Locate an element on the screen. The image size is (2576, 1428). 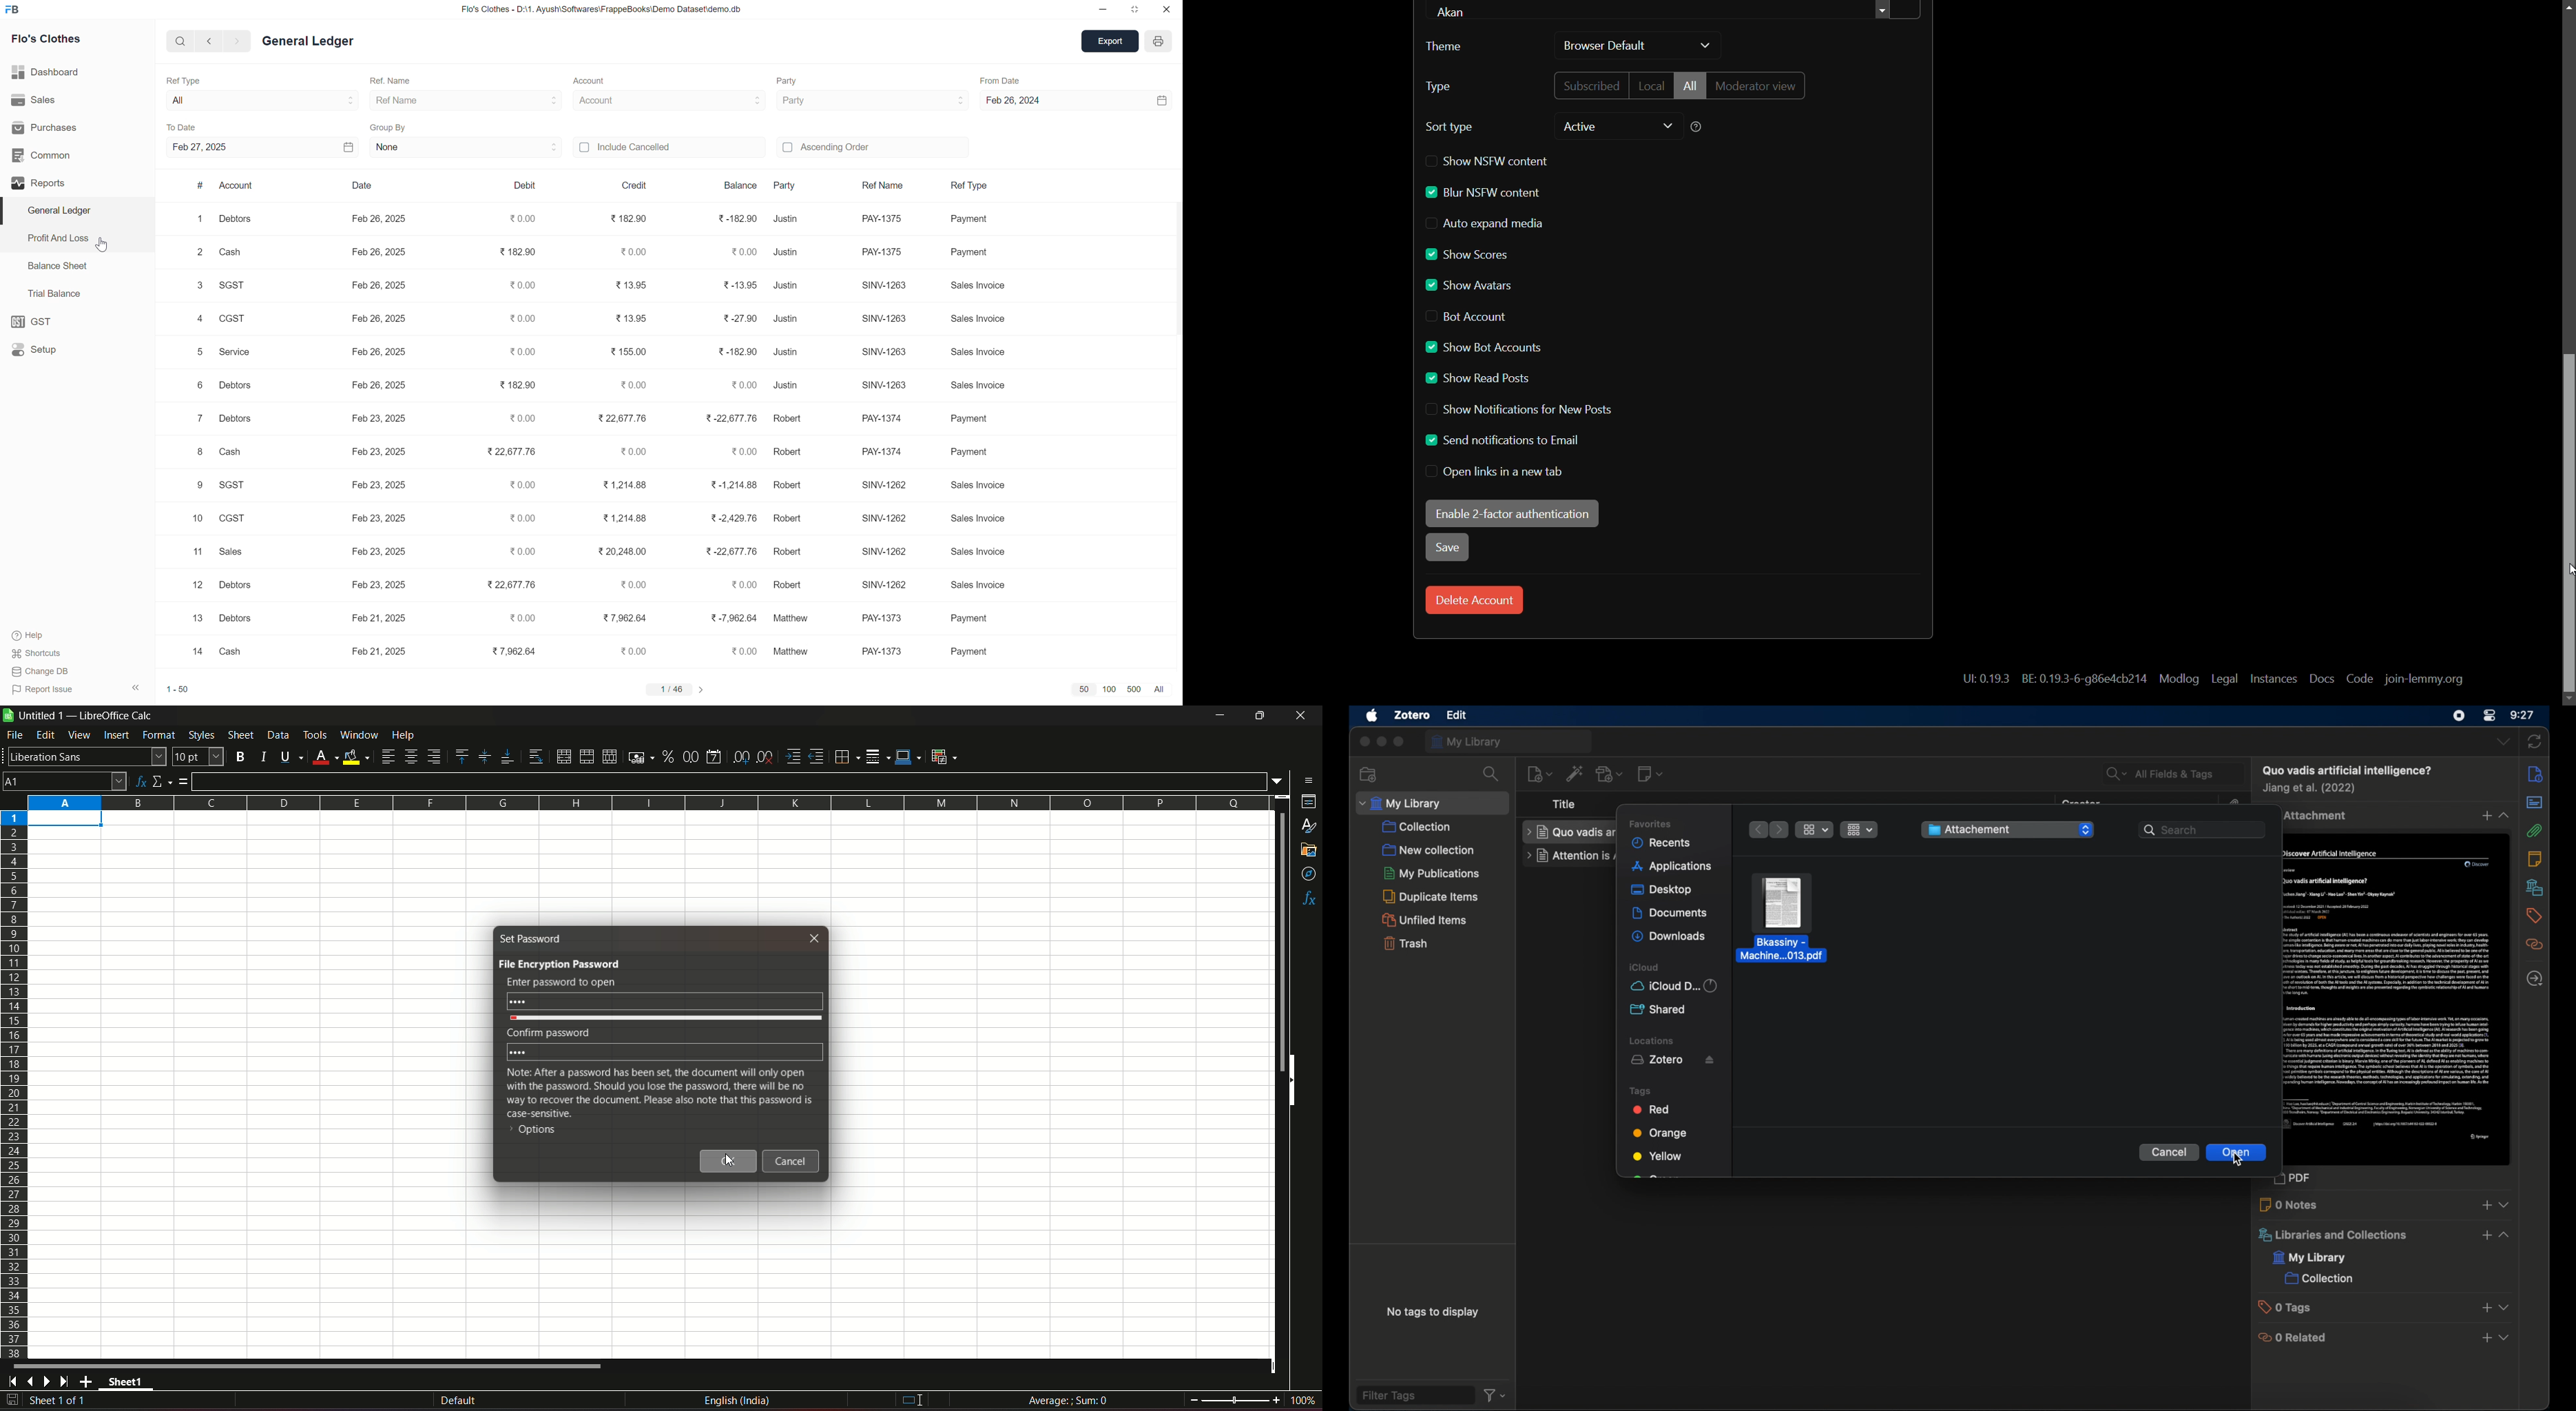
icon view is located at coordinates (1814, 830).